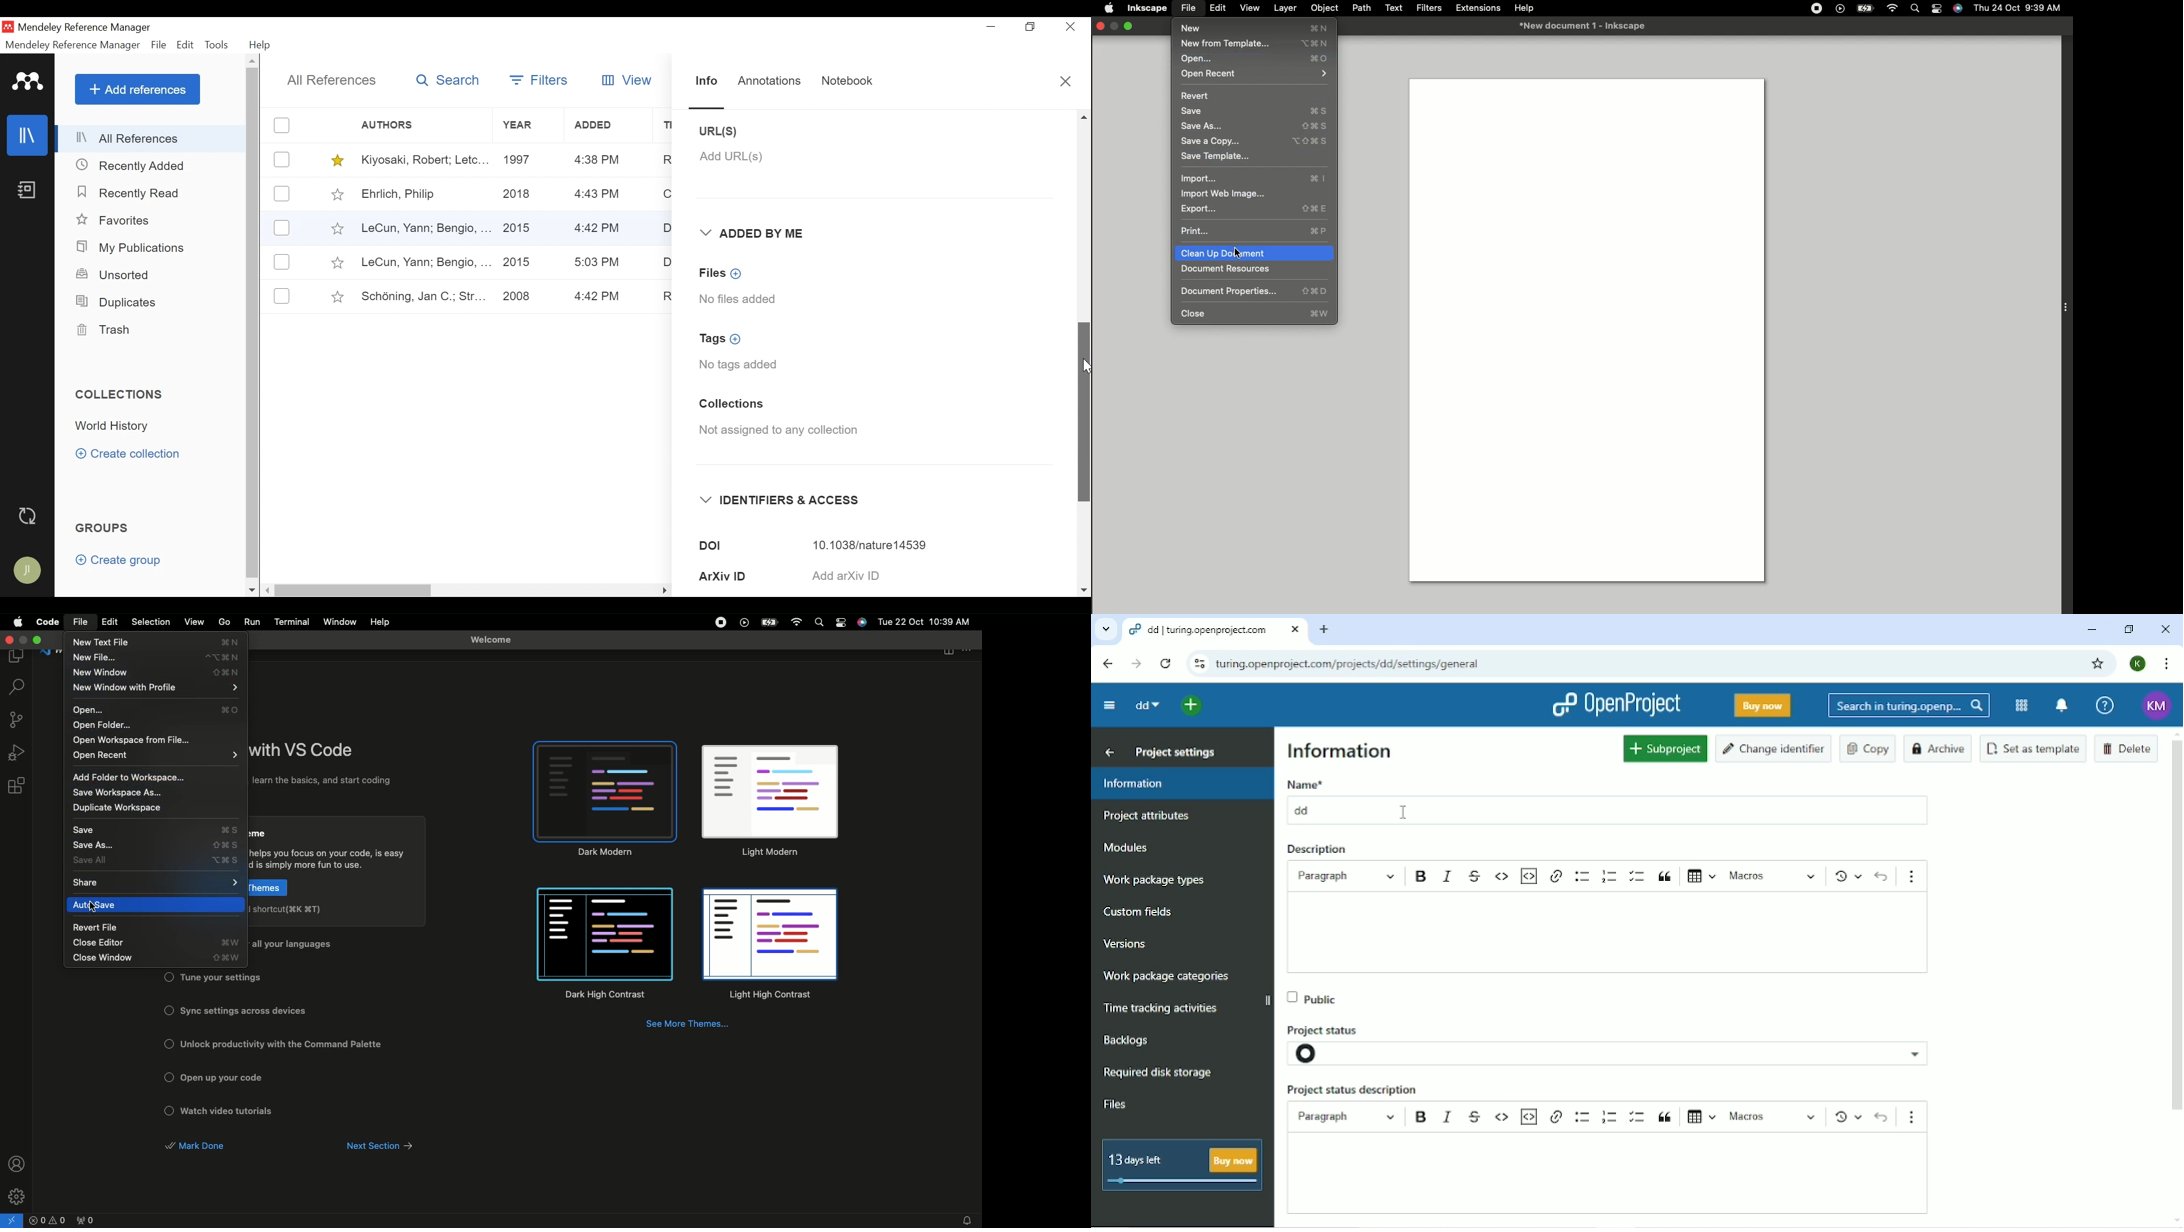 The image size is (2184, 1232). Describe the element at coordinates (2138, 664) in the screenshot. I see `K` at that location.